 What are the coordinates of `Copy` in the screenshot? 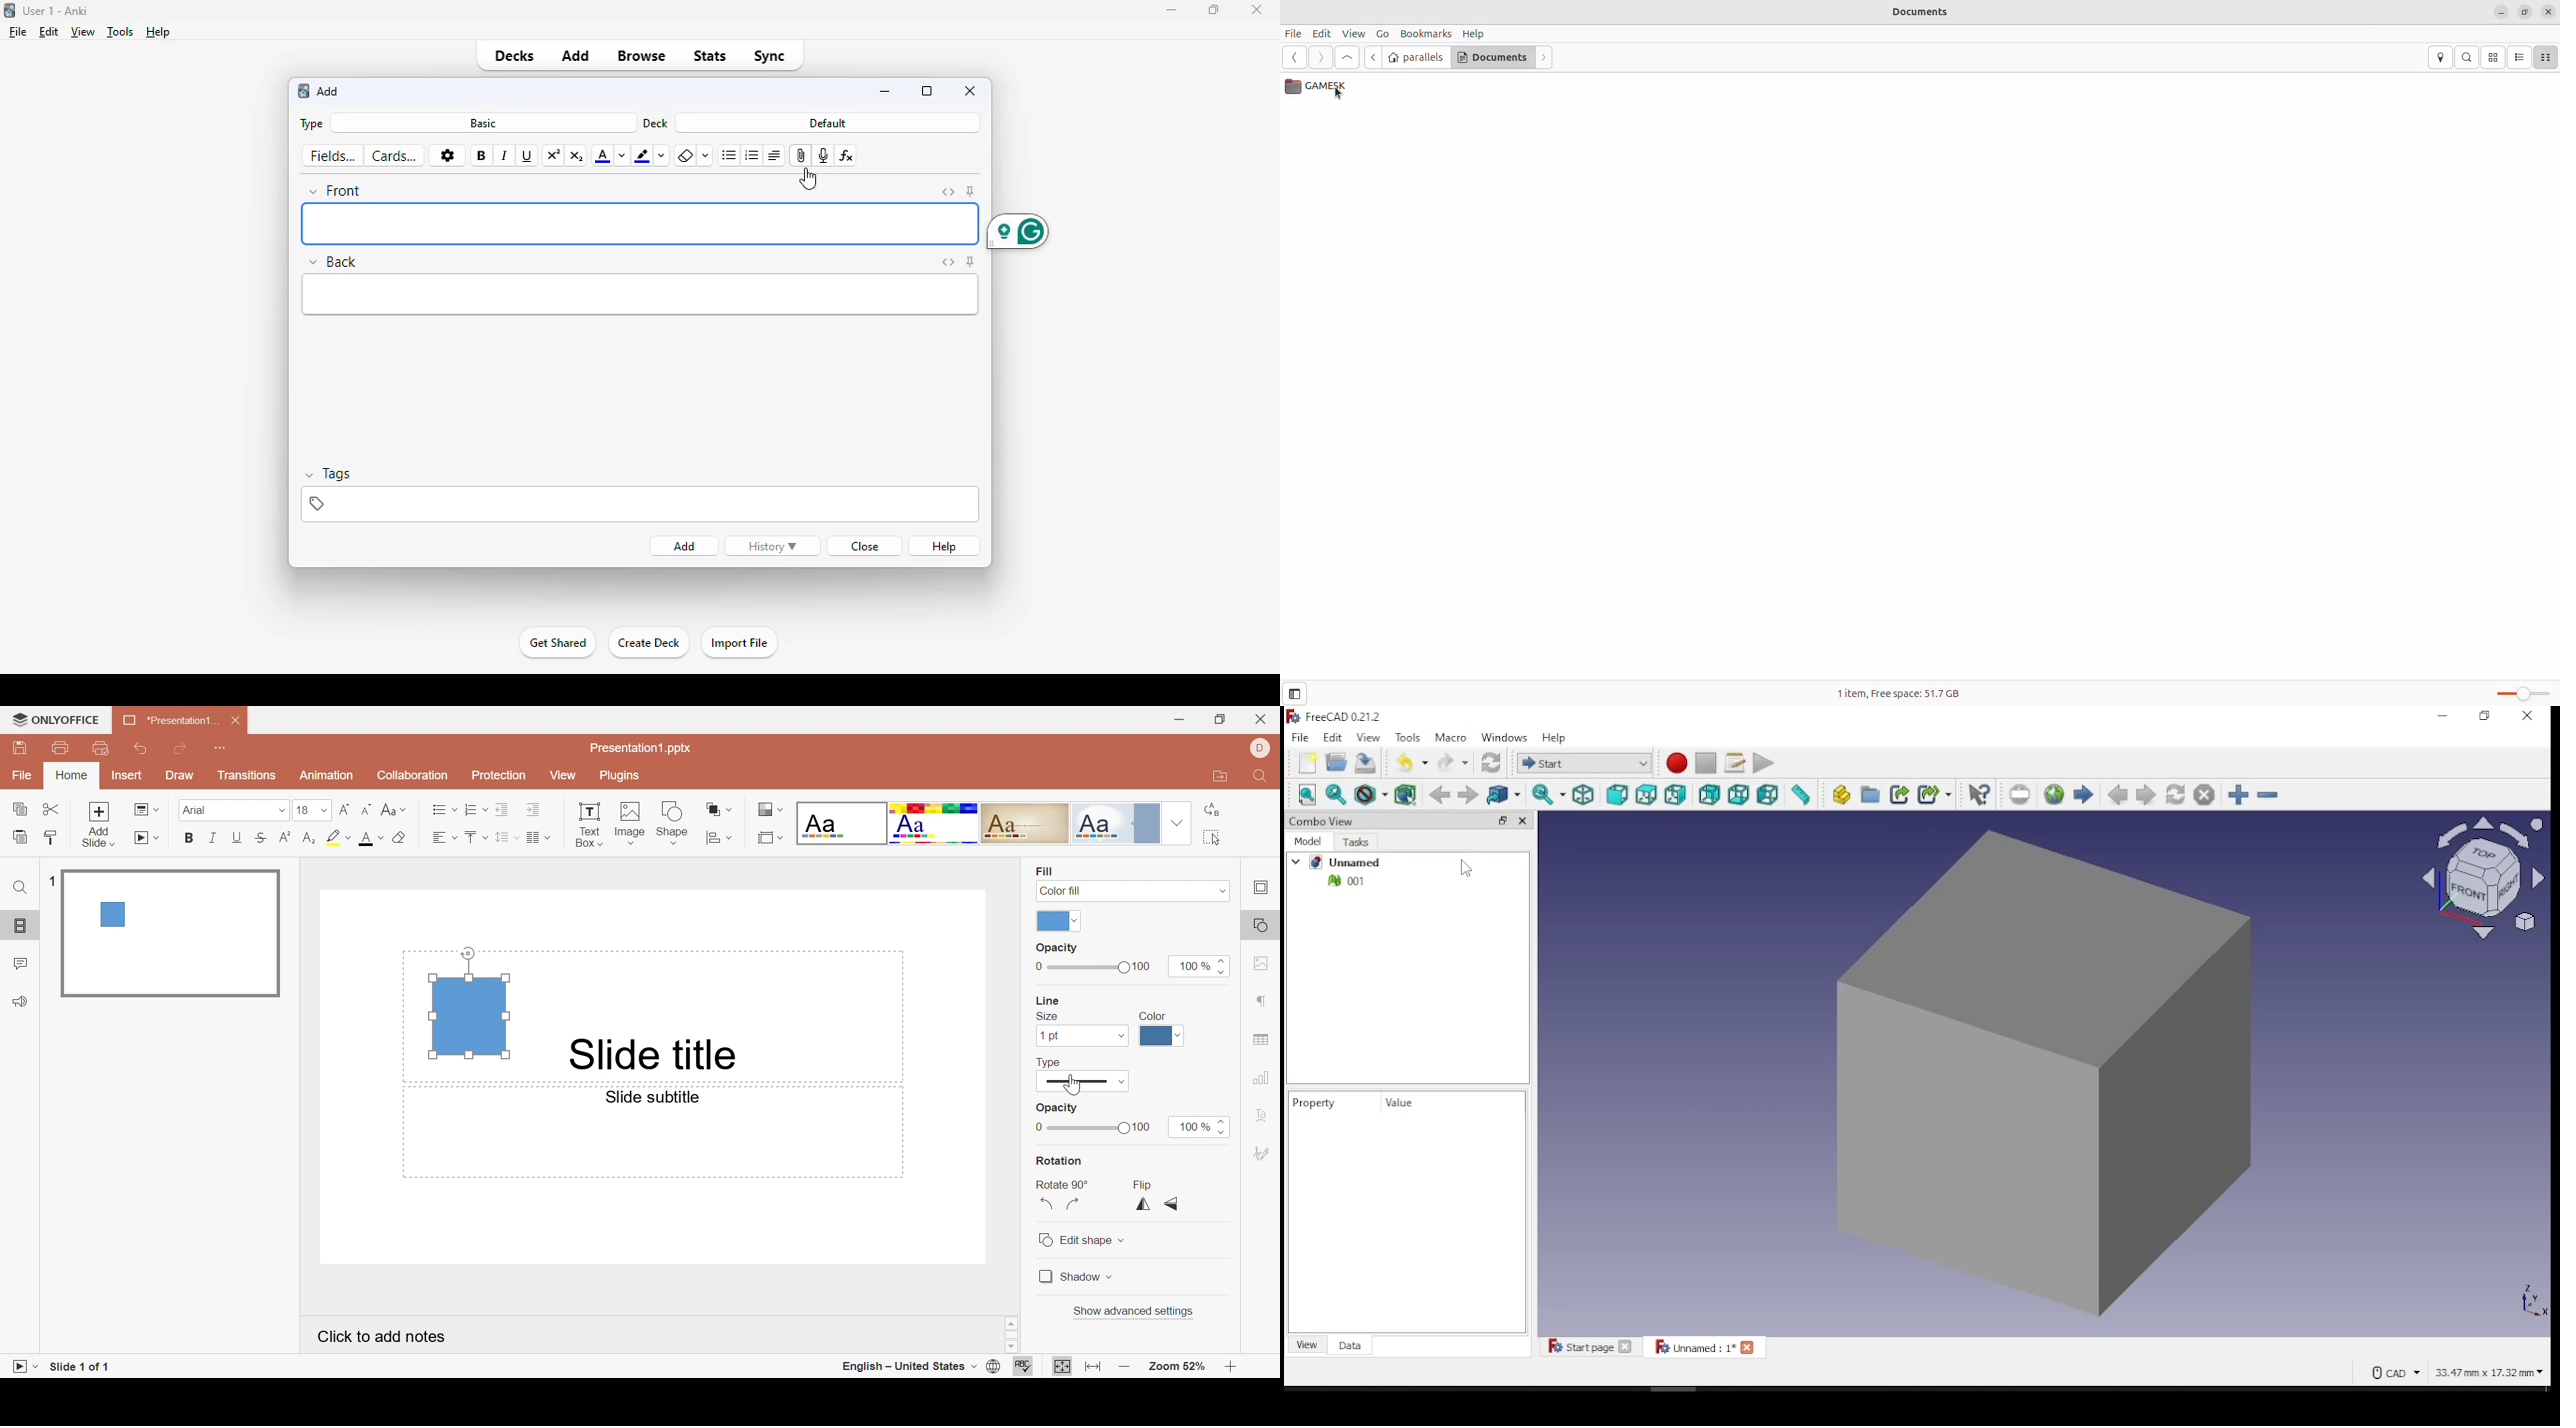 It's located at (21, 810).